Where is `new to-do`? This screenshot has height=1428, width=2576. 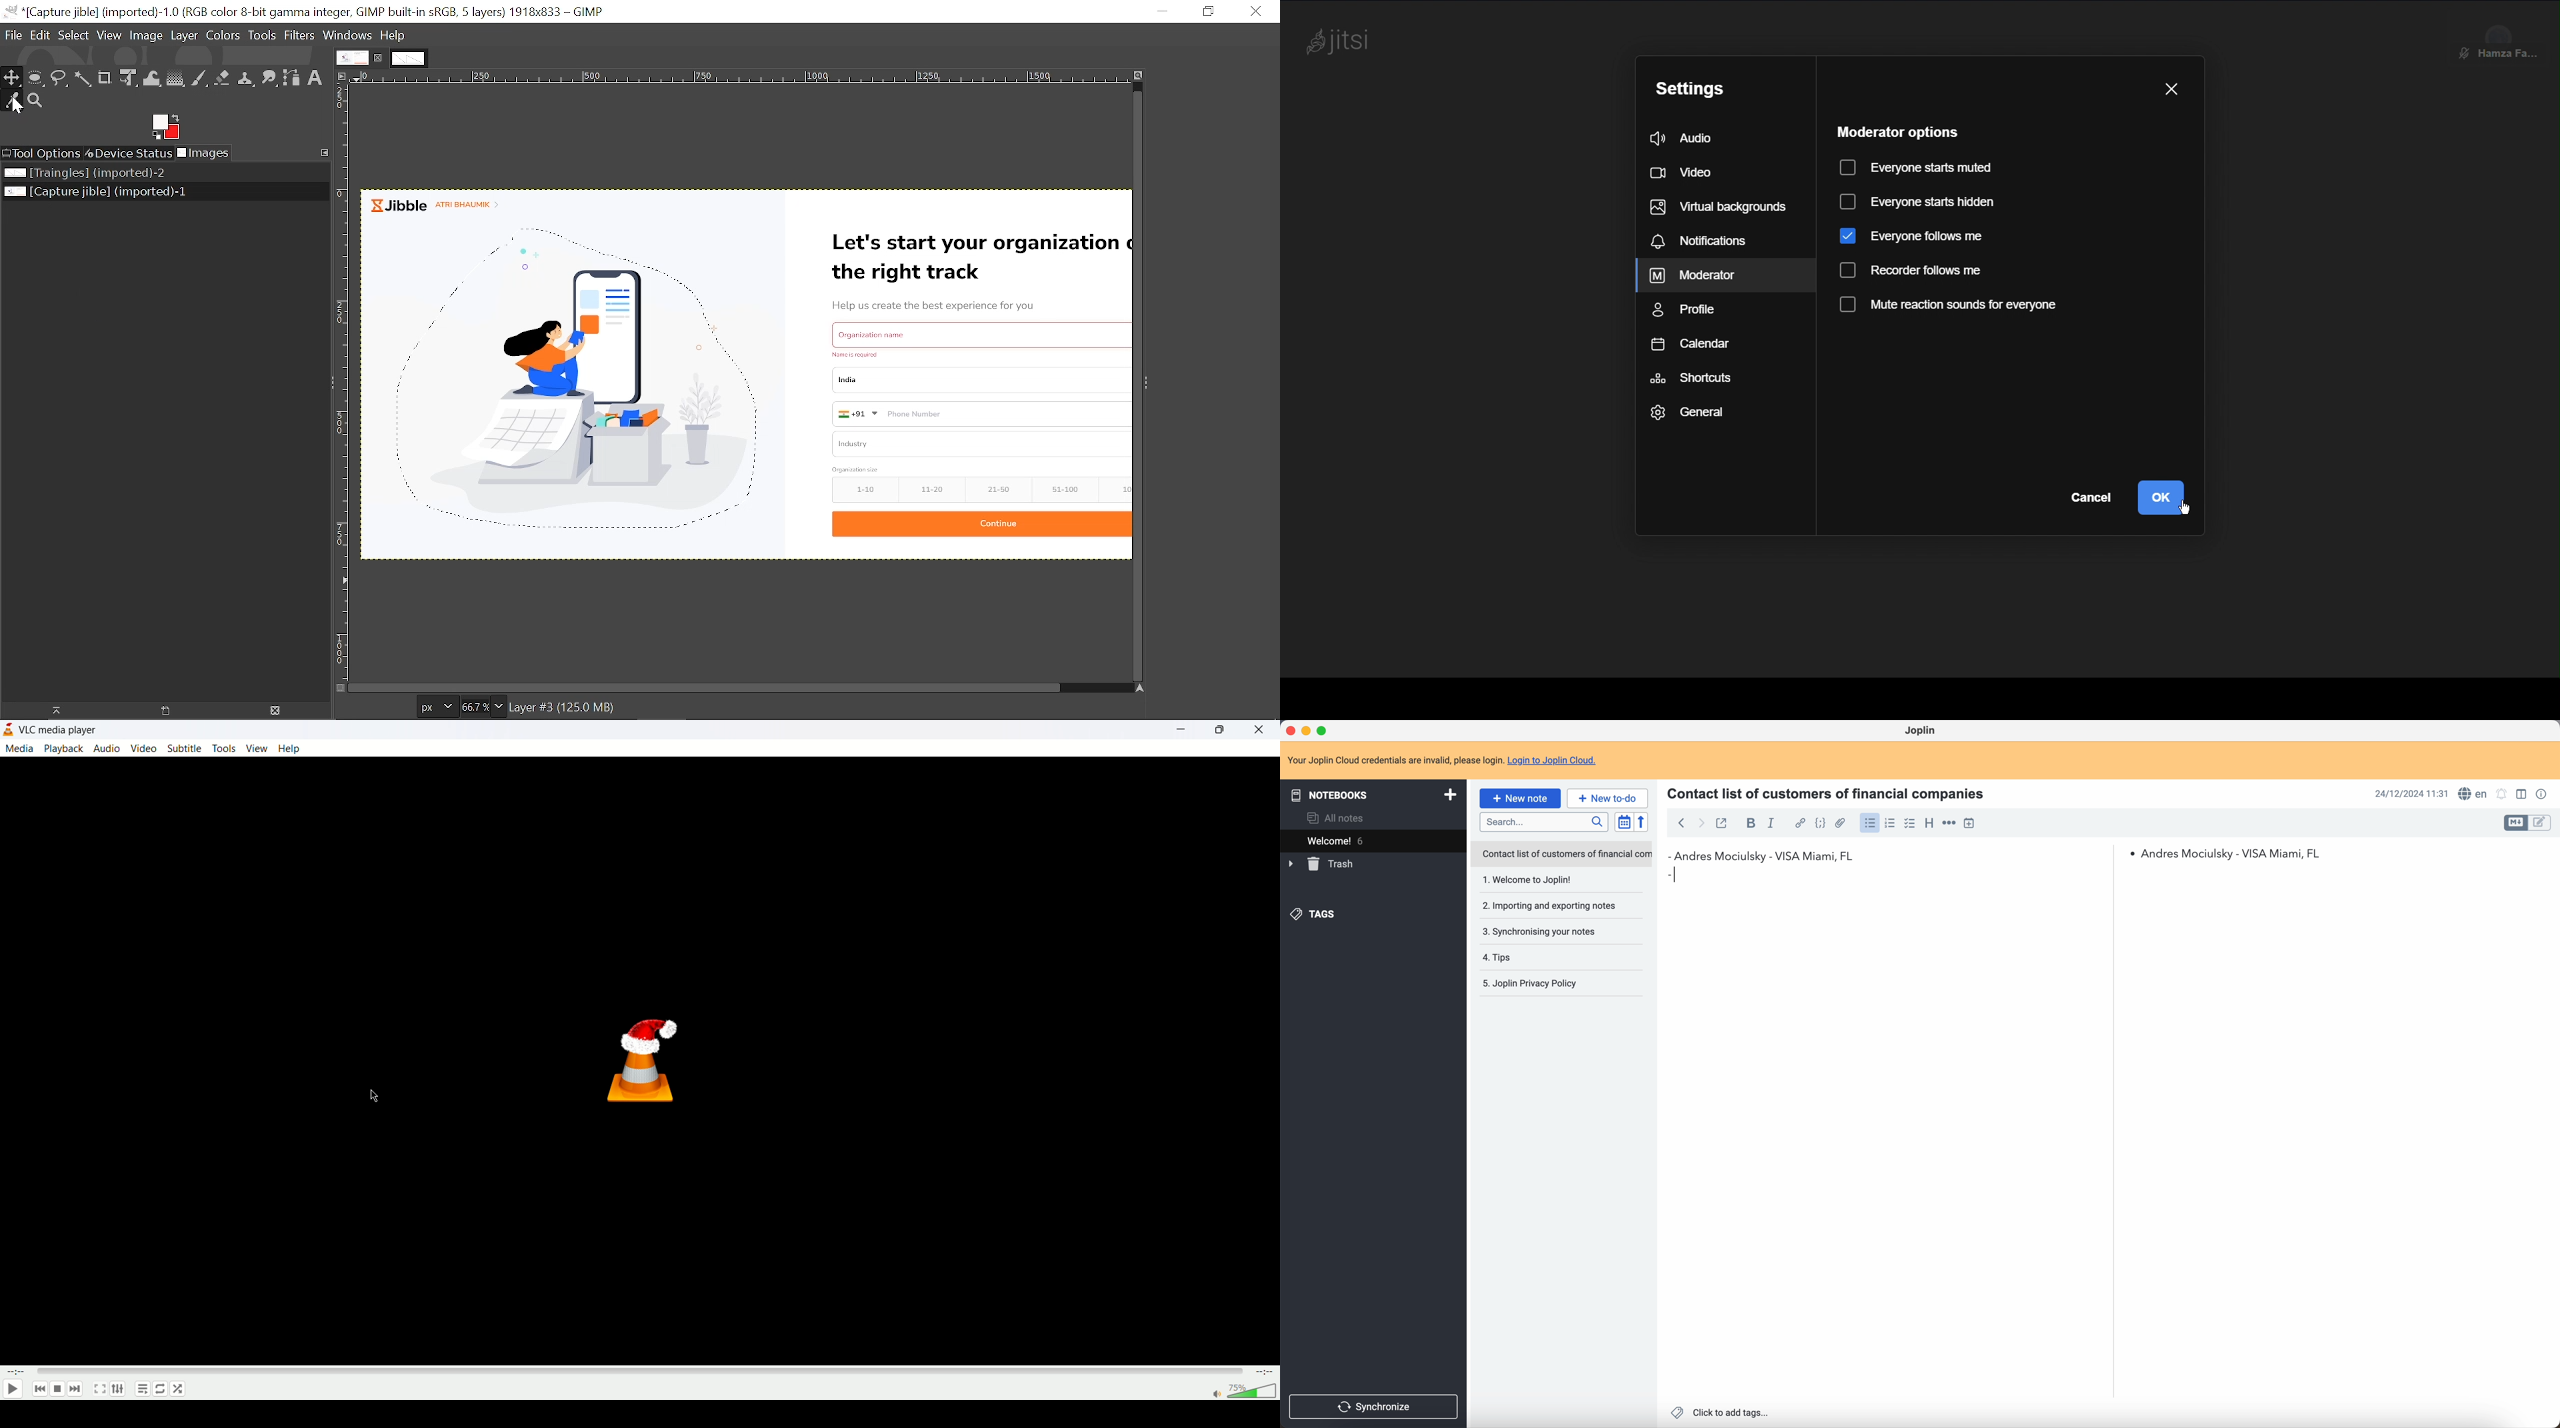
new to-do is located at coordinates (1609, 797).